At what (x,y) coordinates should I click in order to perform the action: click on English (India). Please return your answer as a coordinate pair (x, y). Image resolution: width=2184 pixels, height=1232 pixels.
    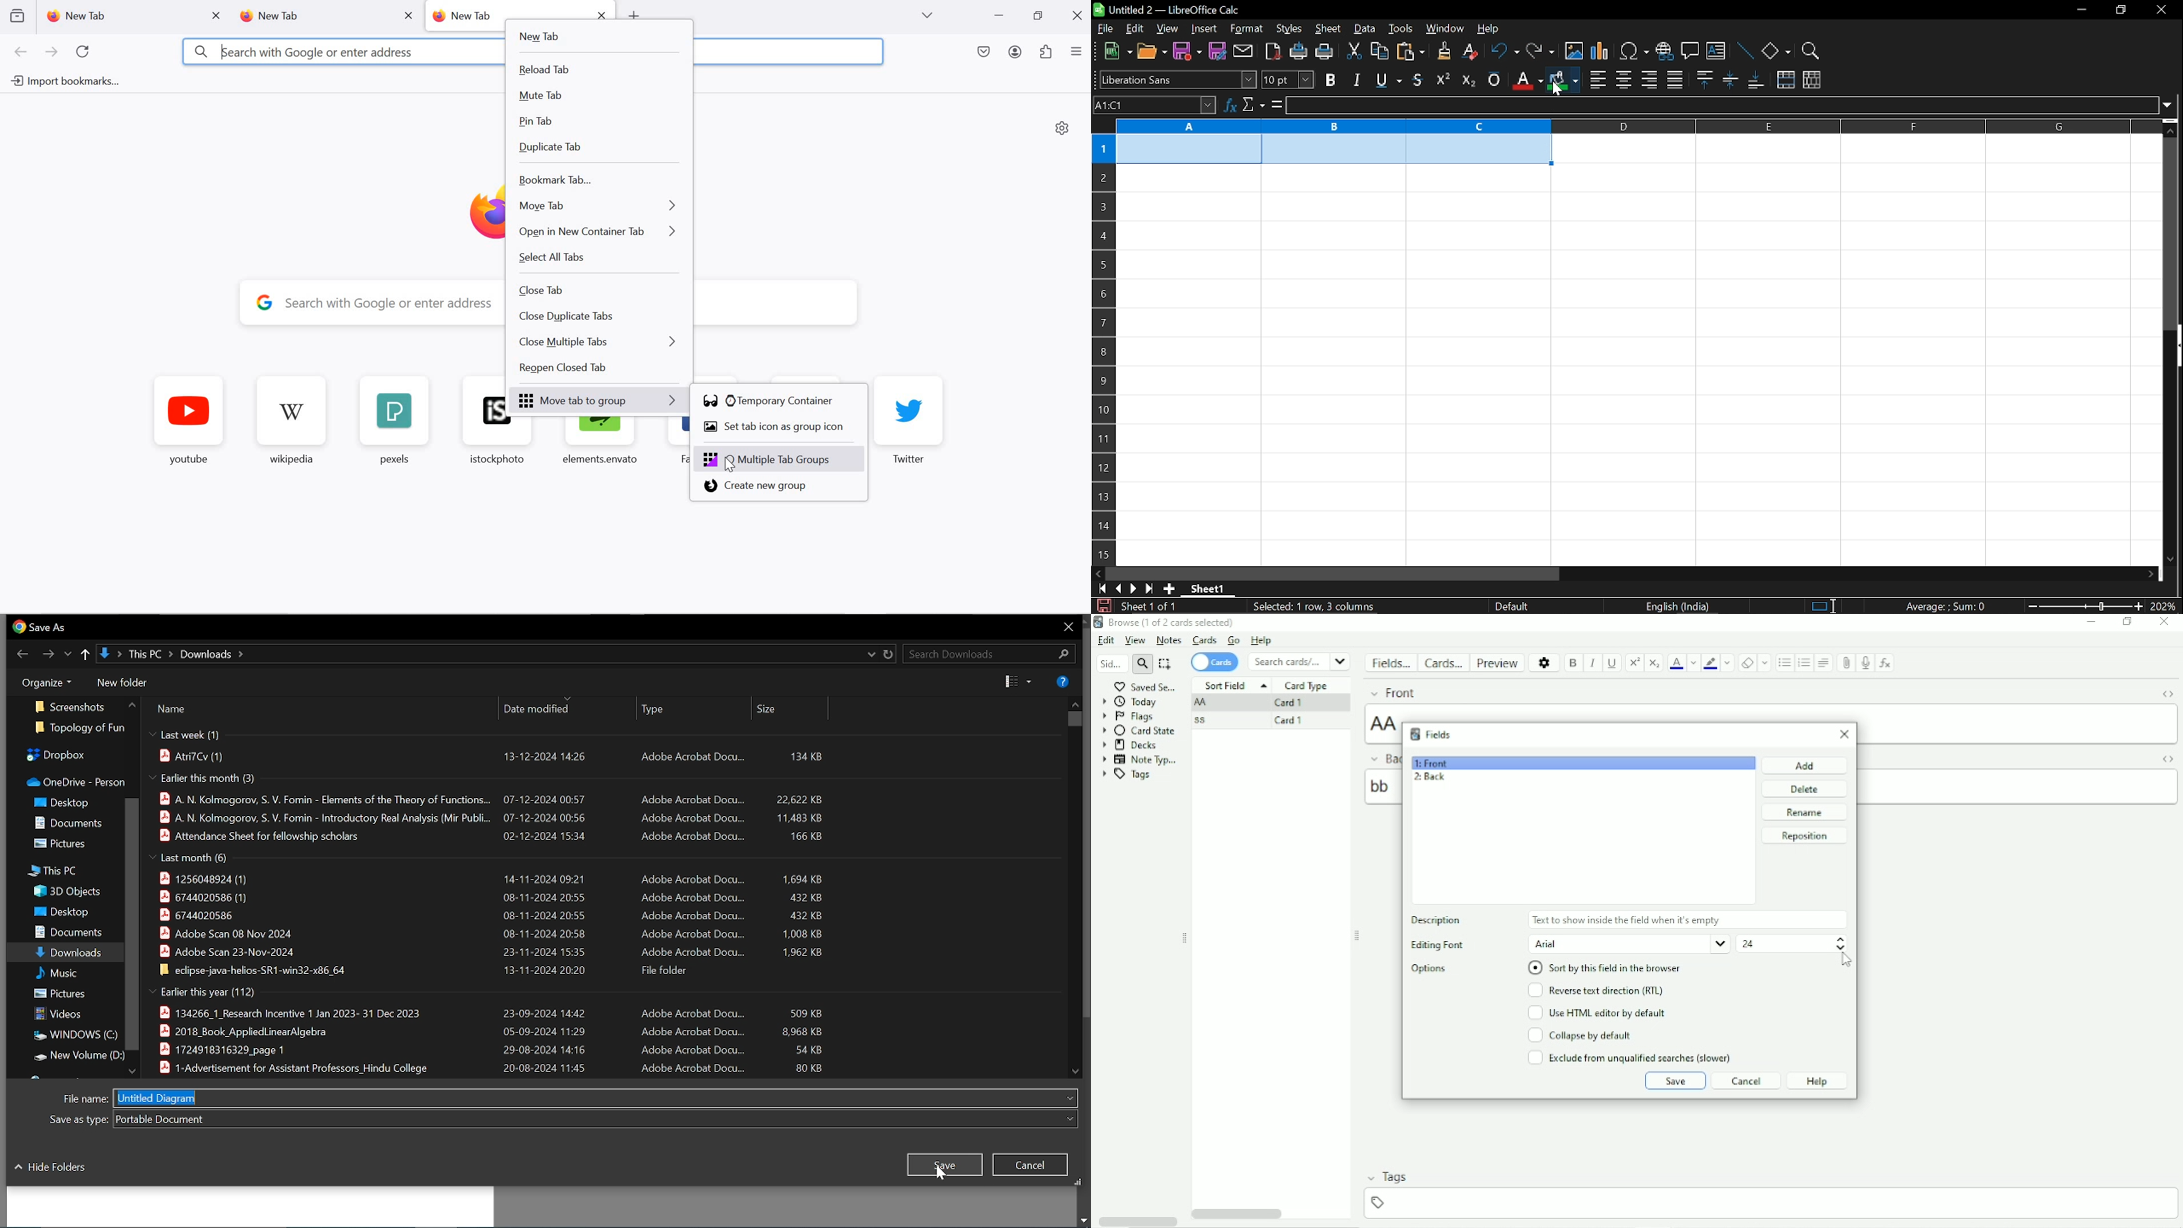
    Looking at the image, I should click on (1679, 606).